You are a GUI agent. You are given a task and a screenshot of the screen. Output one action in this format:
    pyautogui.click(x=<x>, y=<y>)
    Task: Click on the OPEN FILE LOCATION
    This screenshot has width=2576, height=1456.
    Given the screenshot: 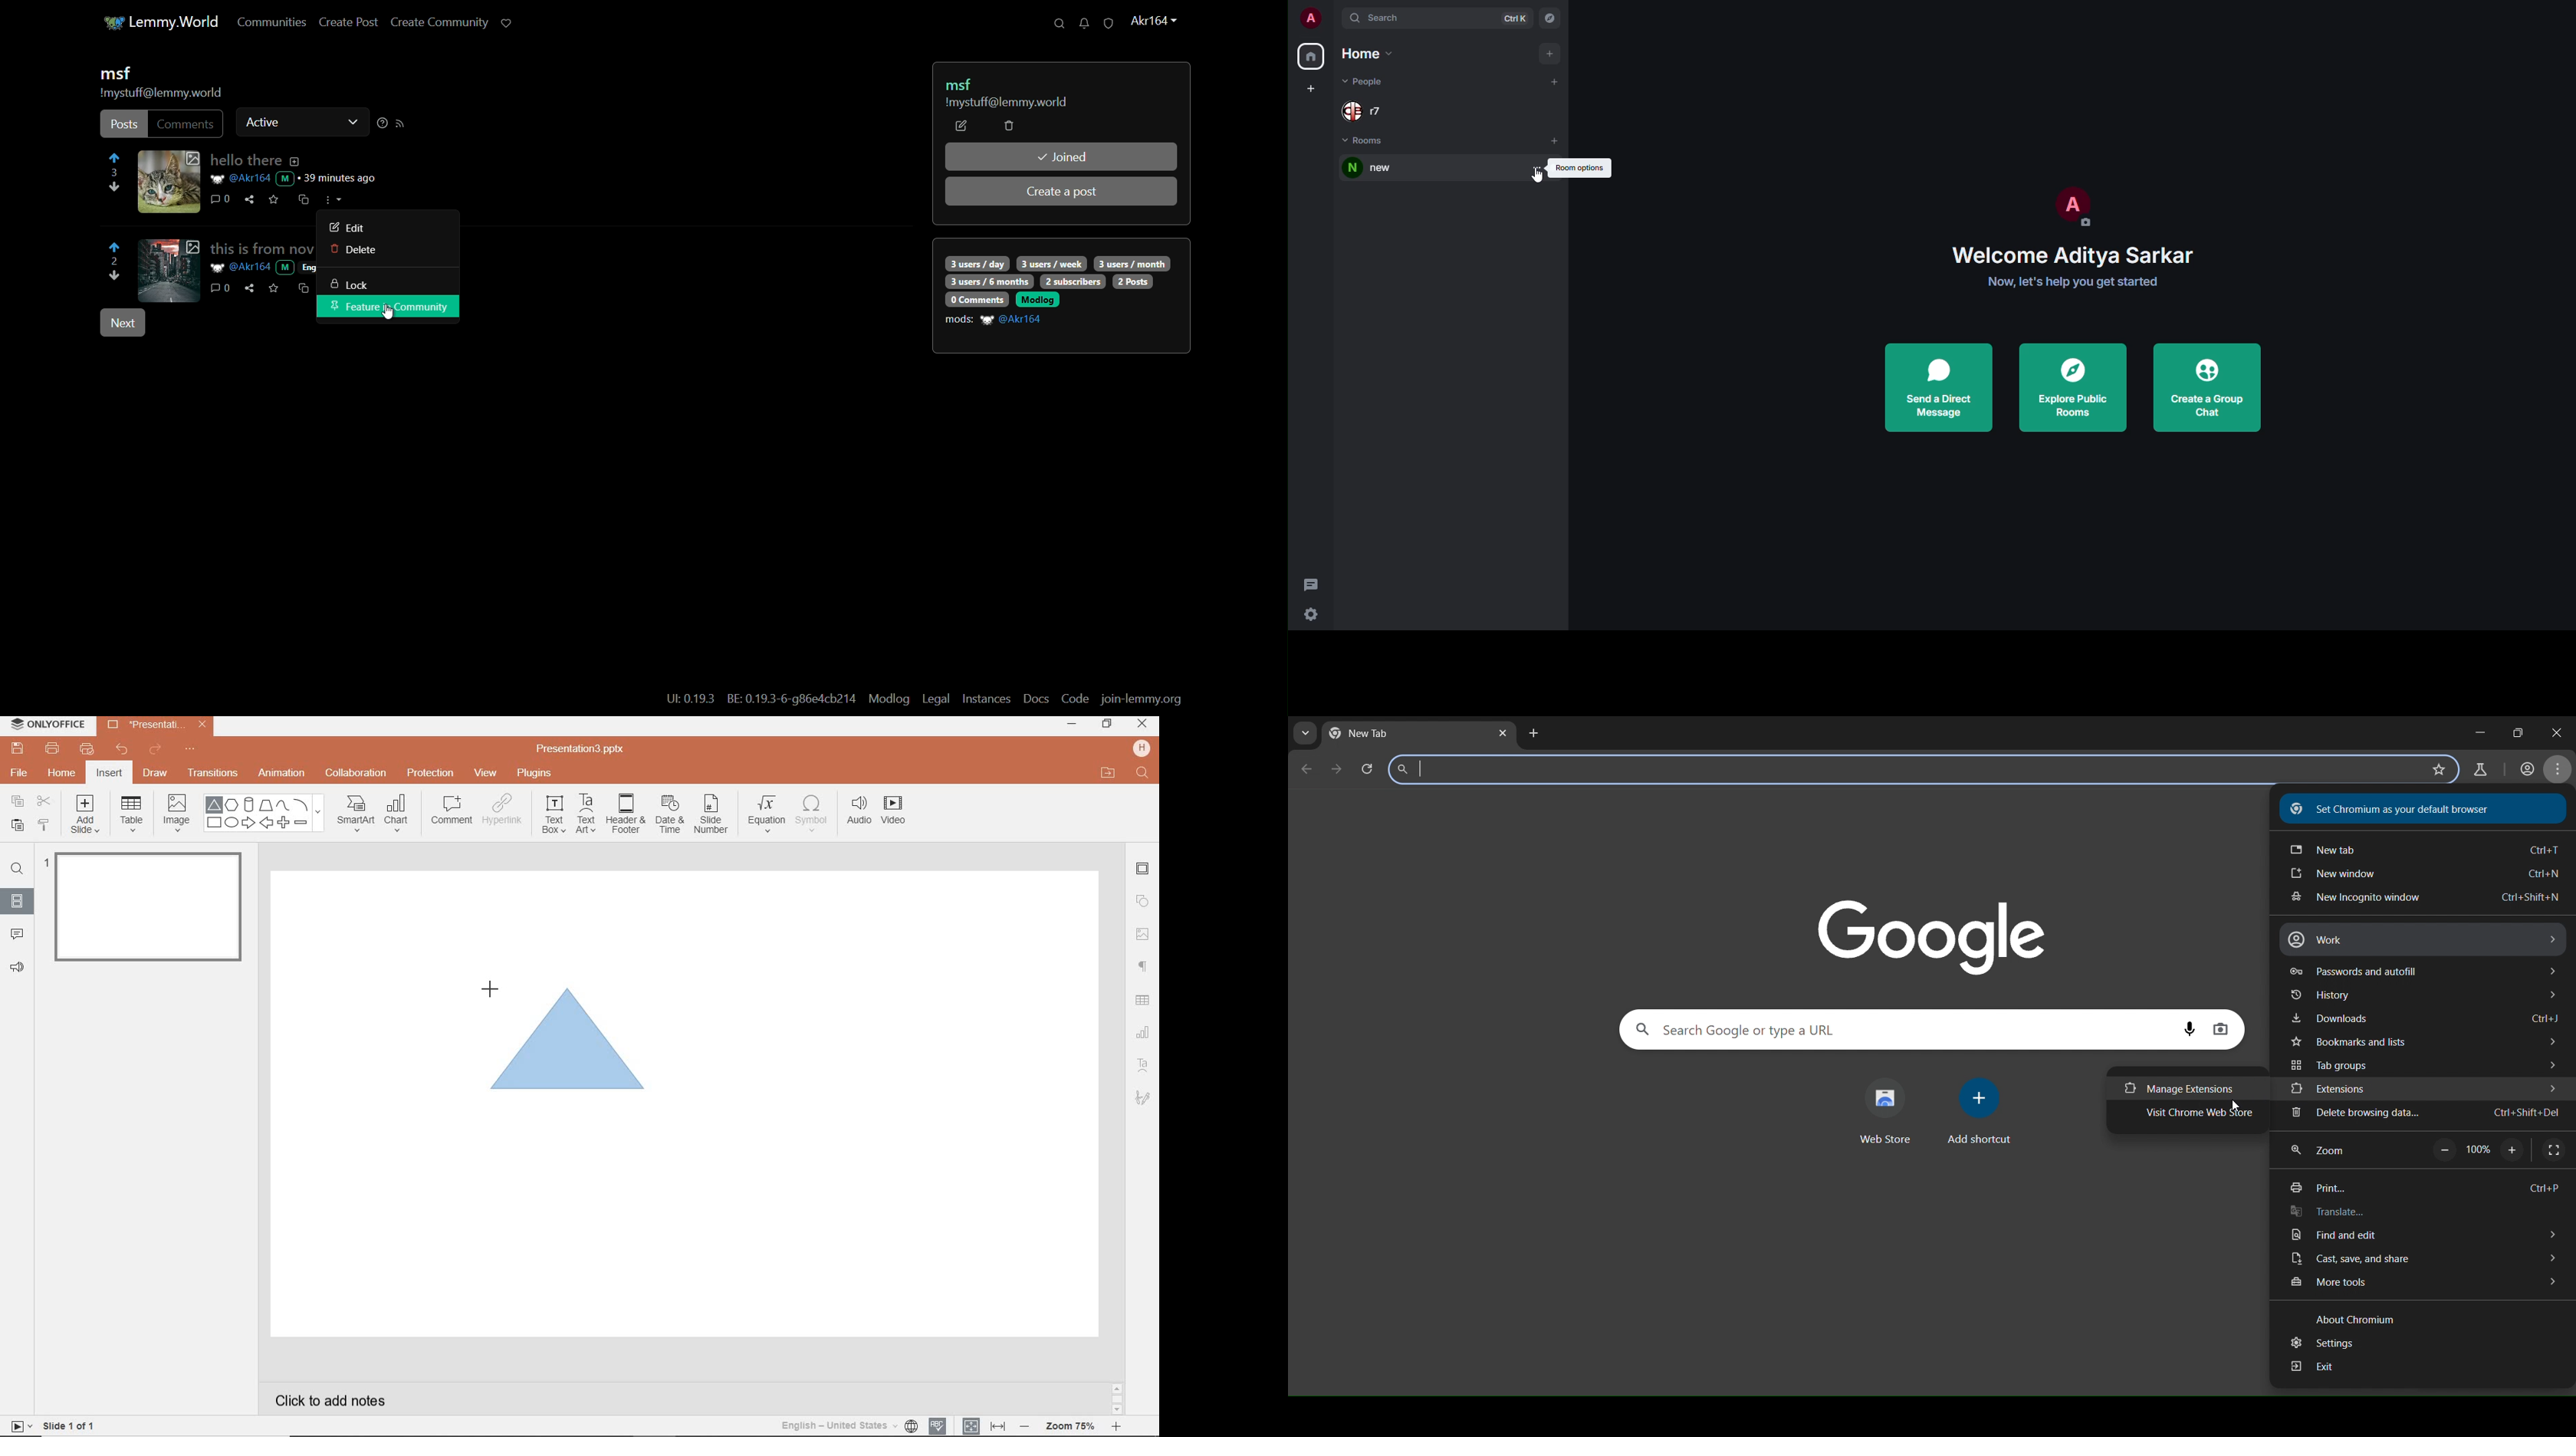 What is the action you would take?
    pyautogui.click(x=1109, y=773)
    